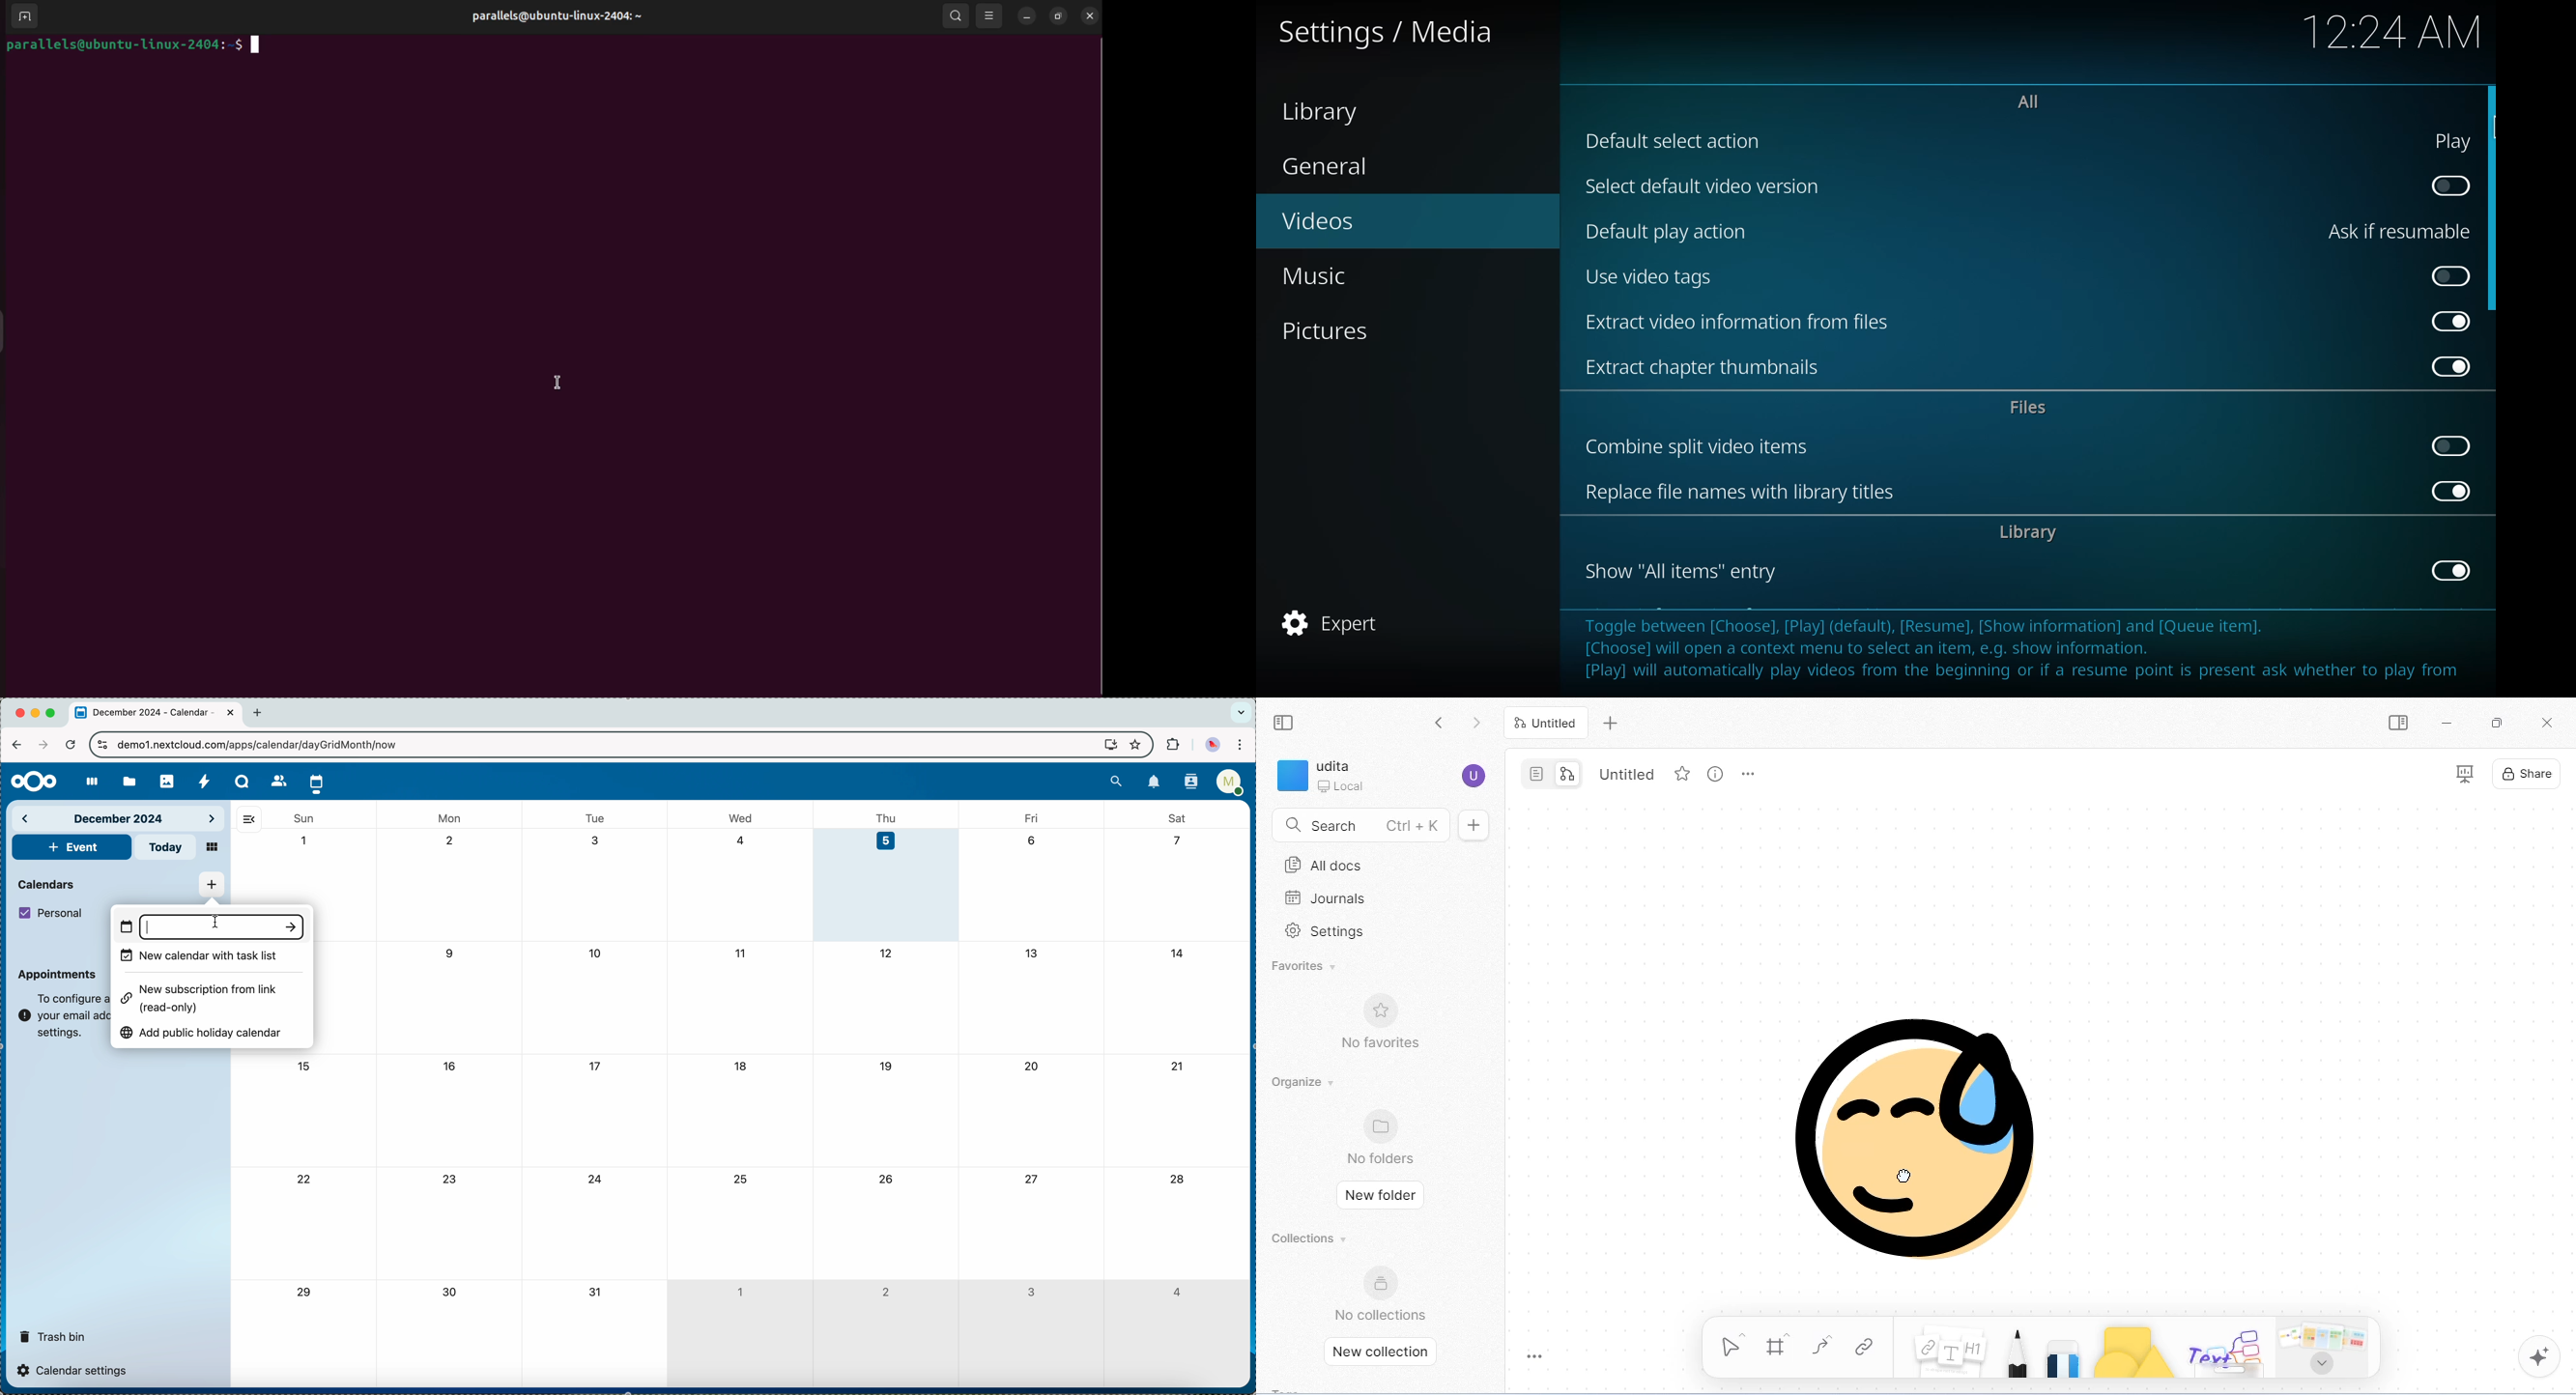  What do you see at coordinates (739, 952) in the screenshot?
I see `11` at bounding box center [739, 952].